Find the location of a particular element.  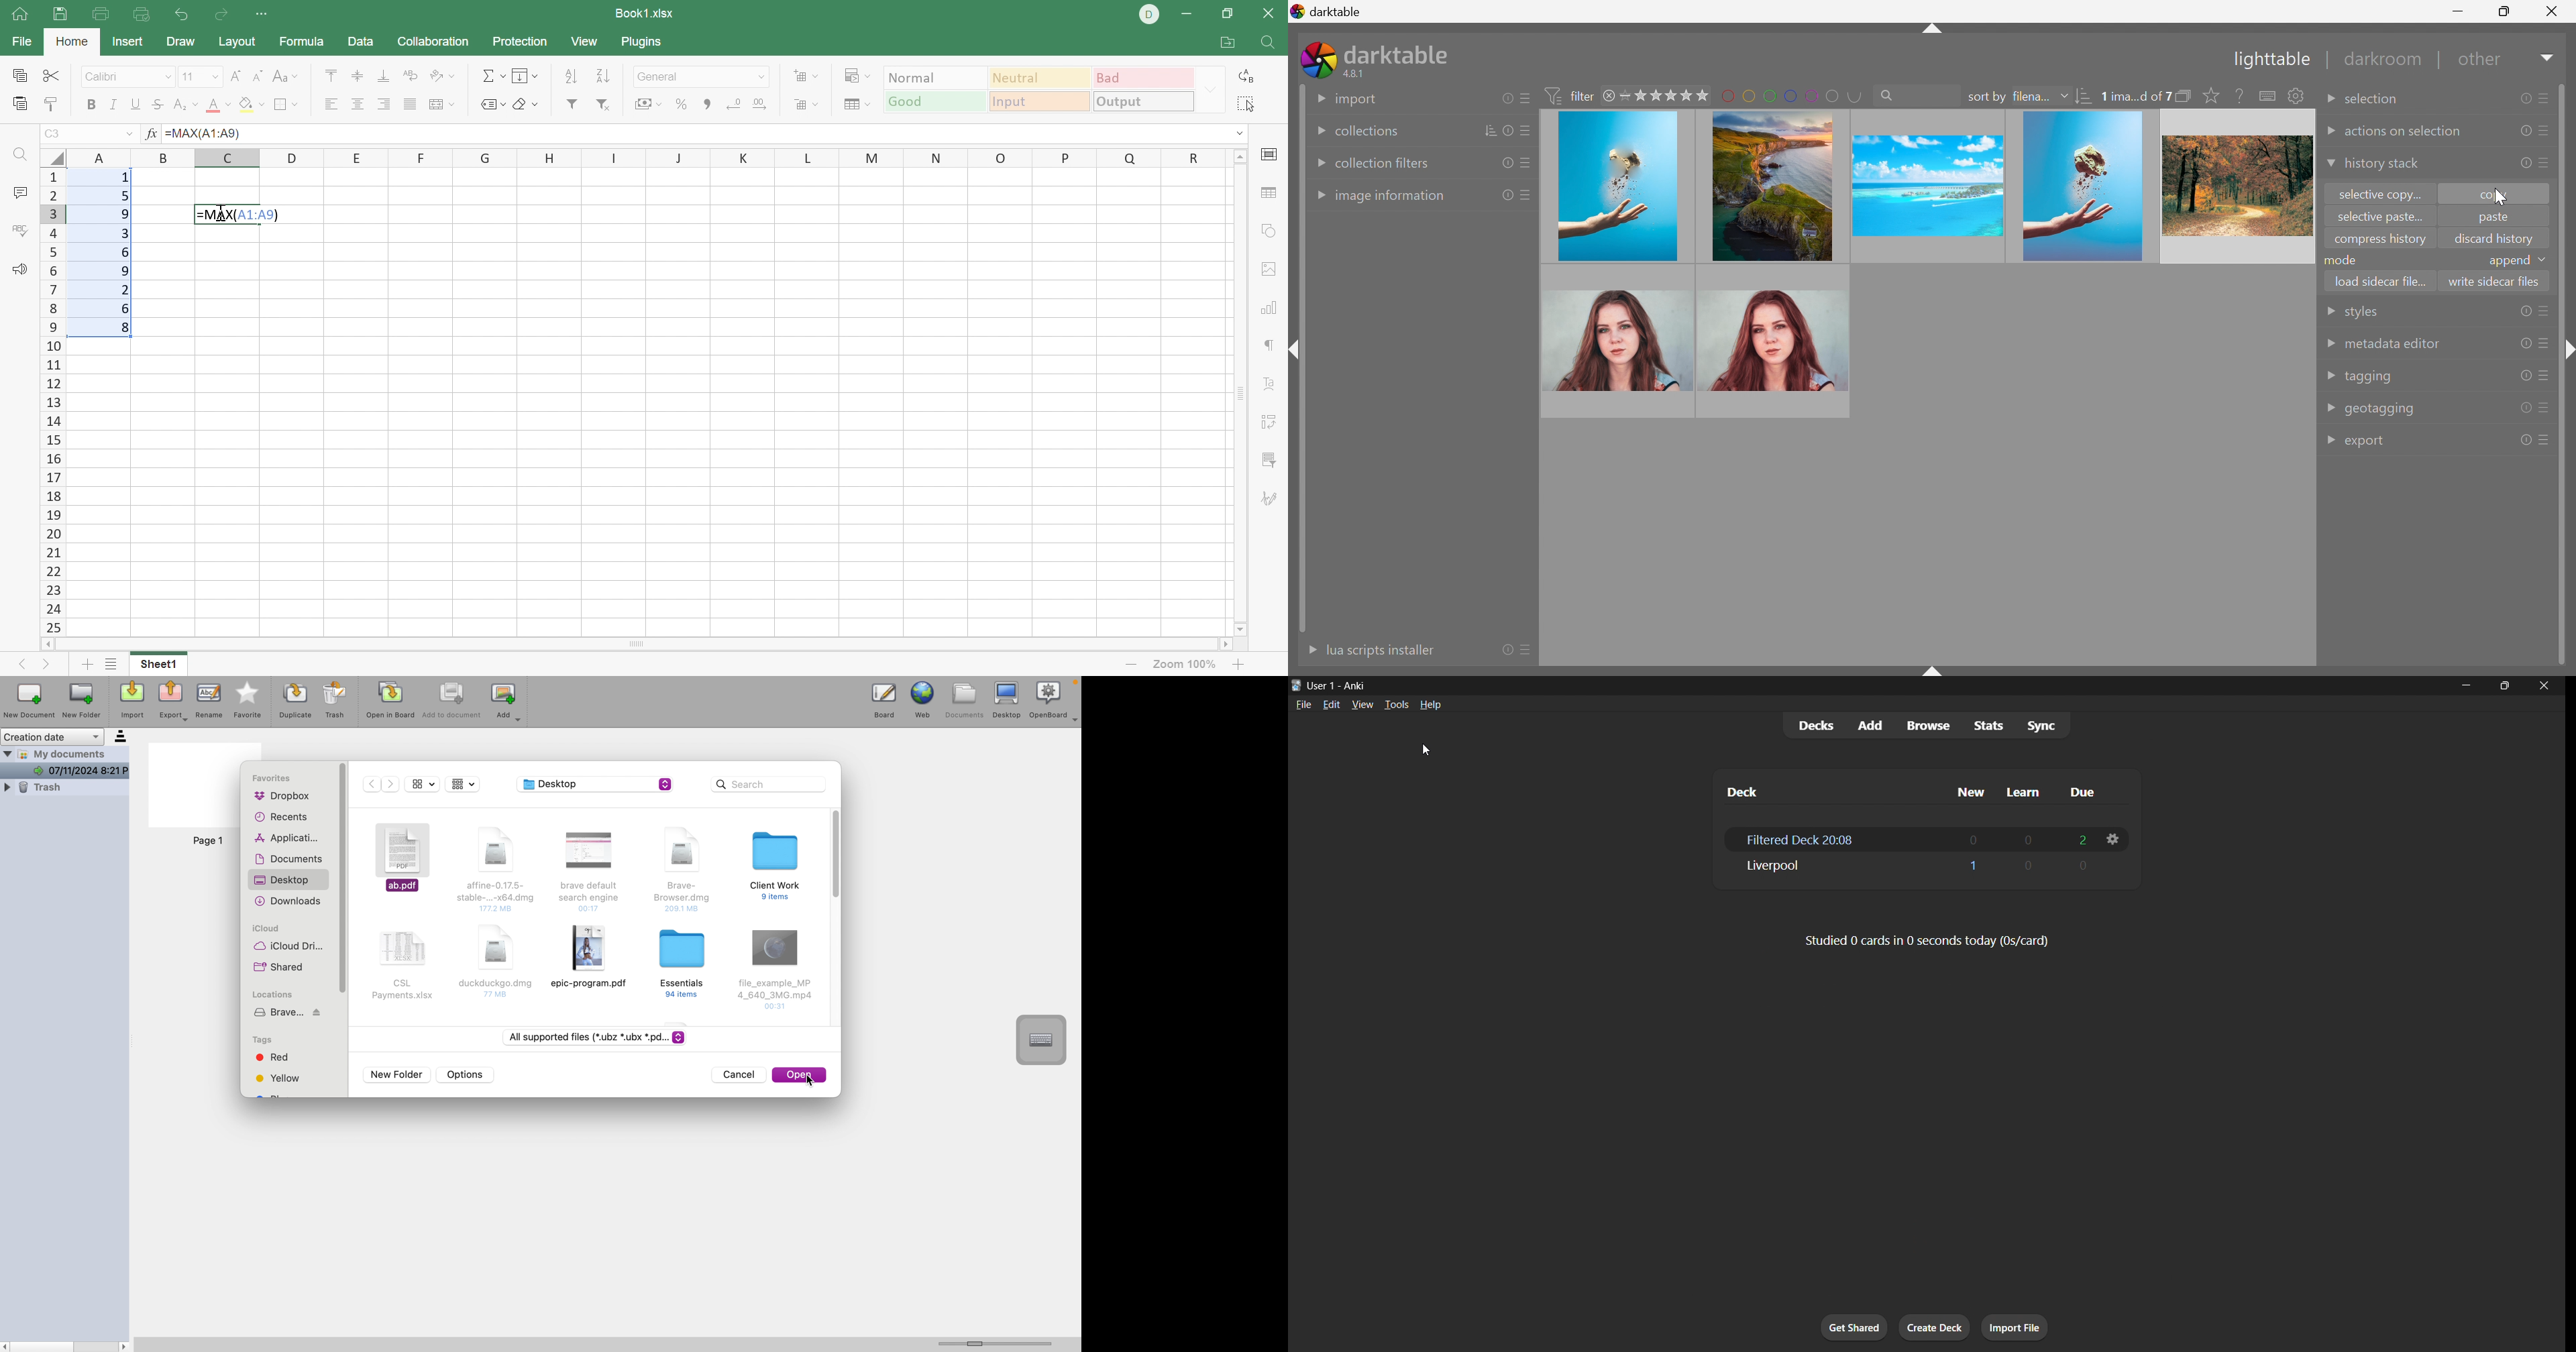

compress history is located at coordinates (2380, 241).